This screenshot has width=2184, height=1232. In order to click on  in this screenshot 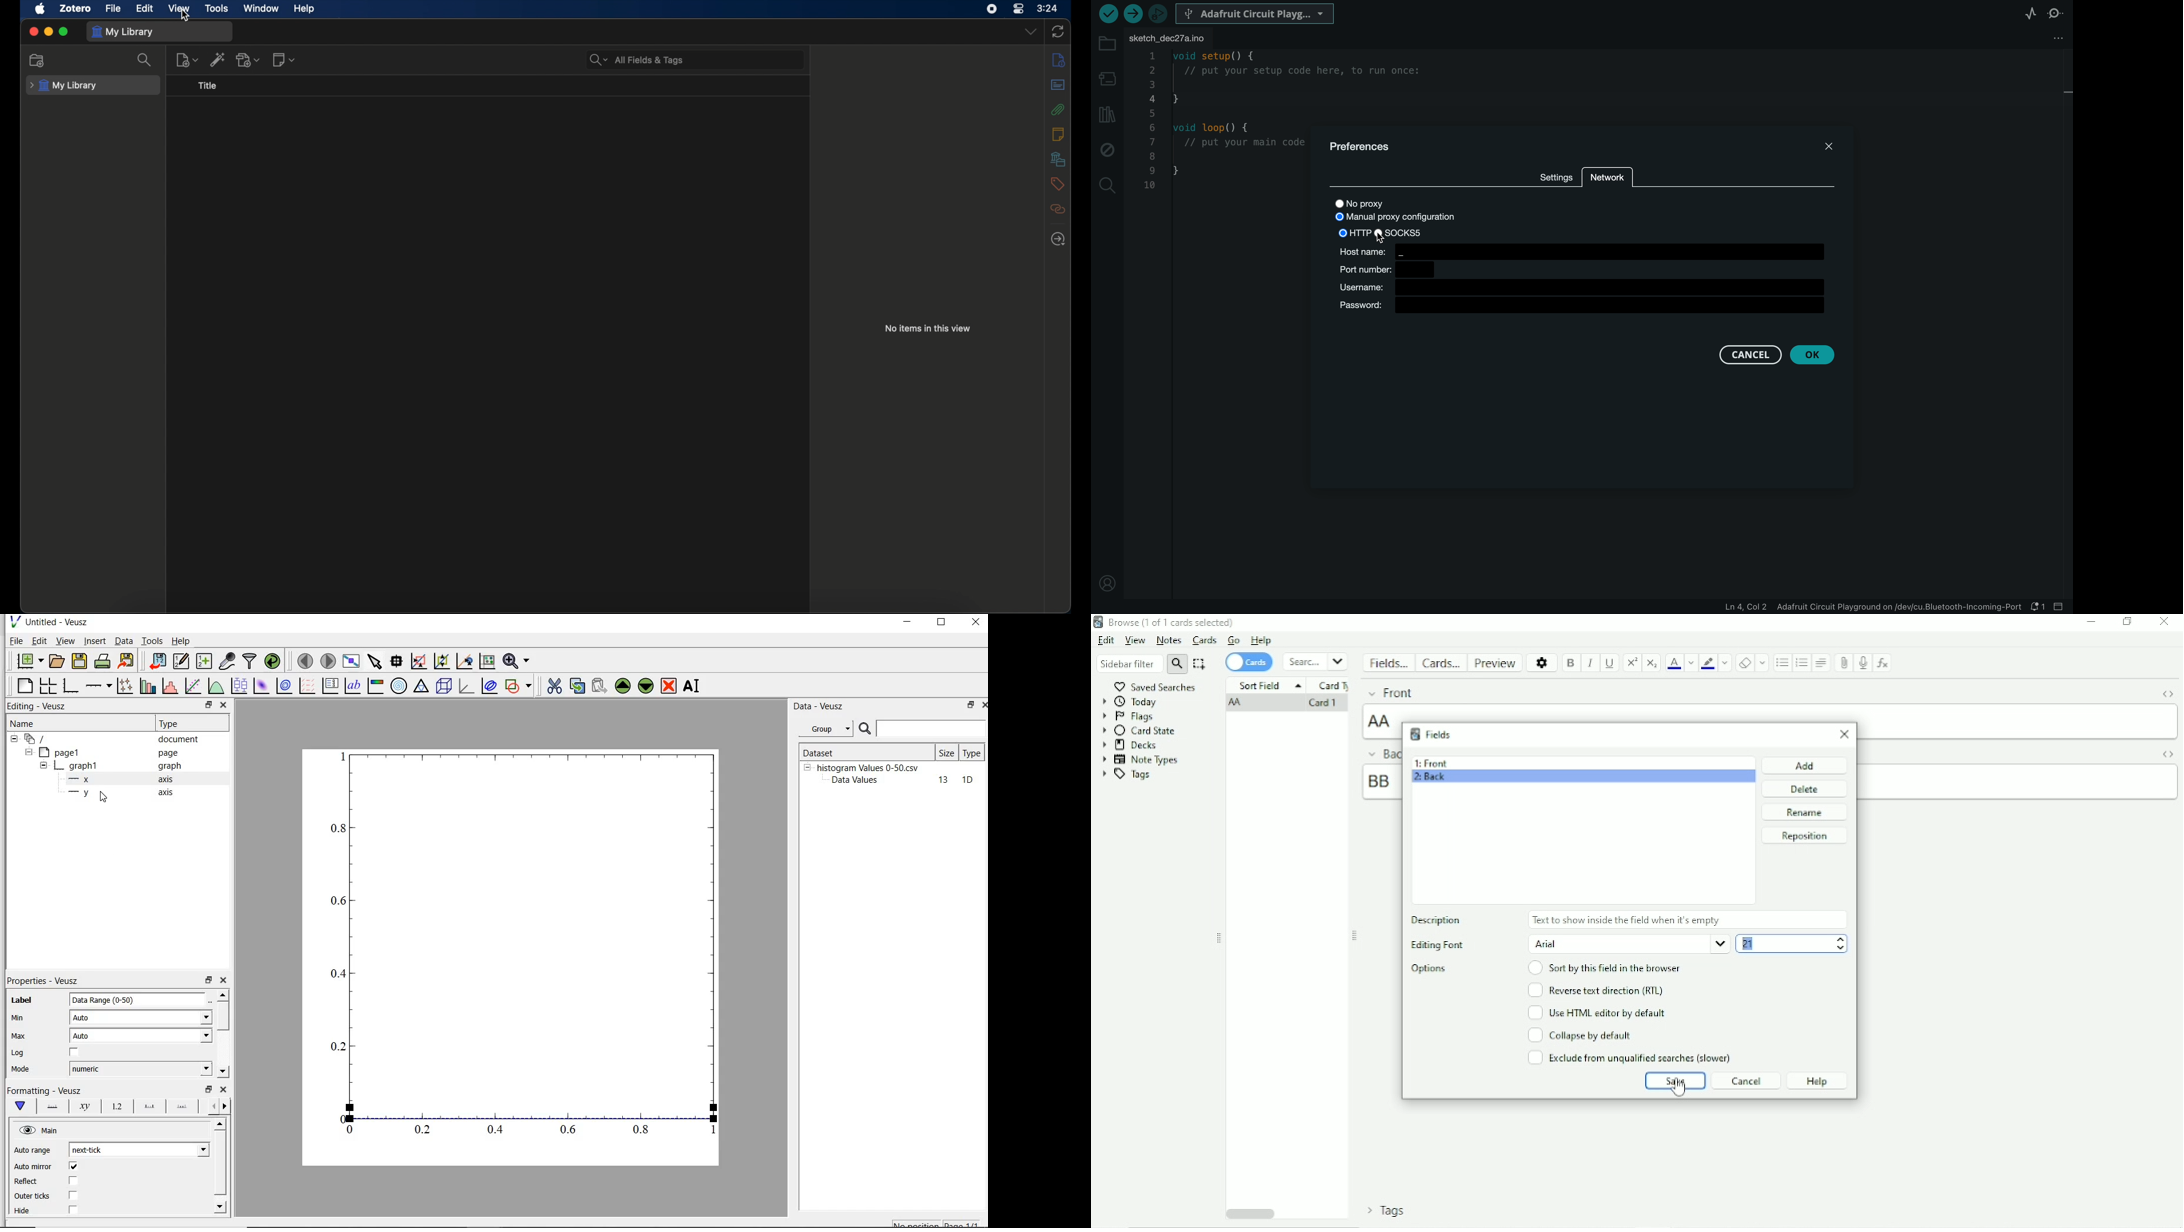, I will do `click(171, 766)`.